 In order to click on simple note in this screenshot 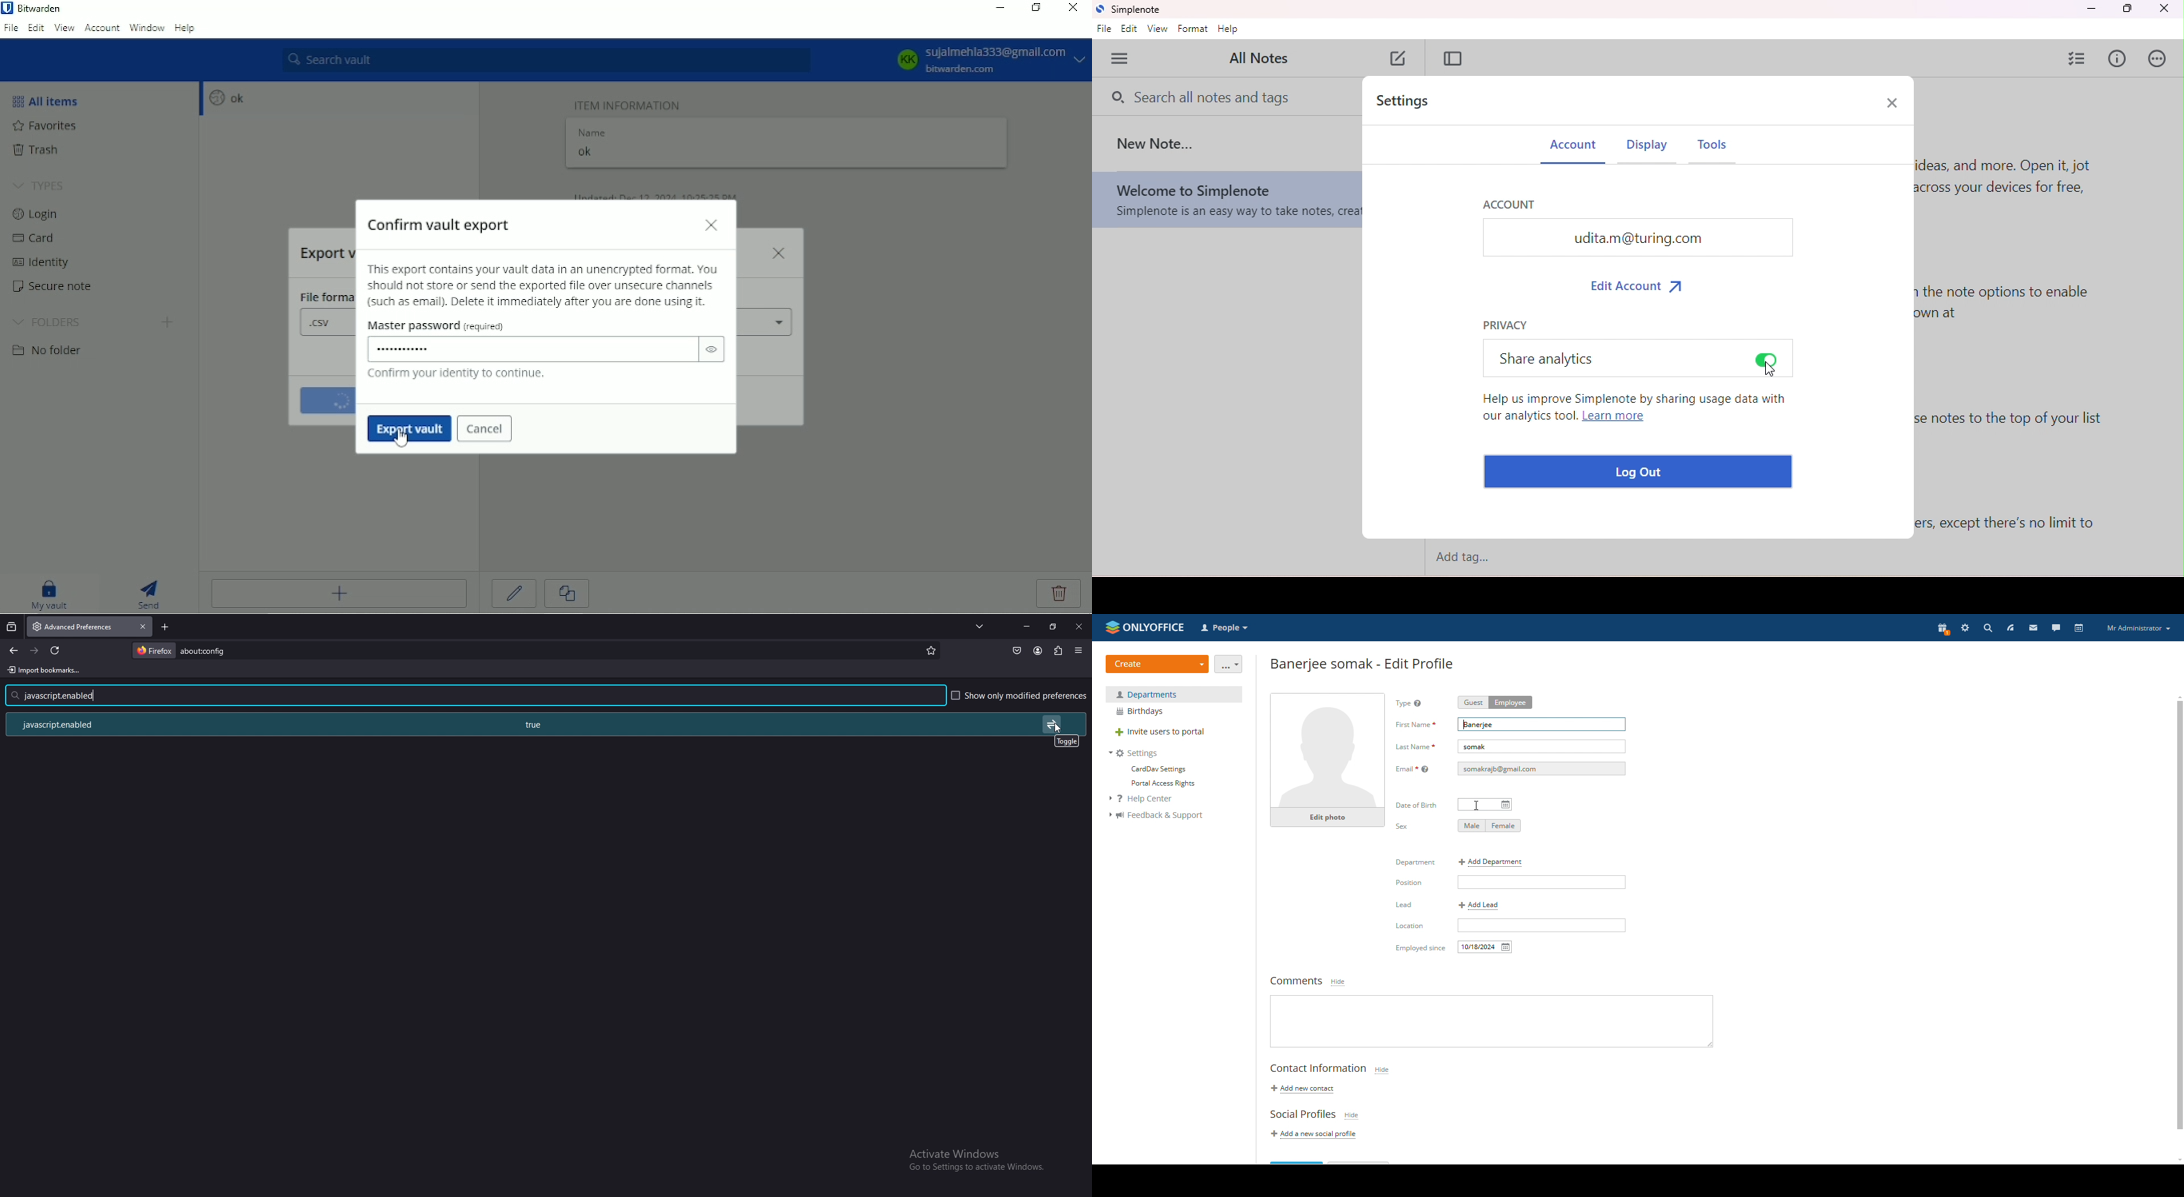, I will do `click(1132, 10)`.